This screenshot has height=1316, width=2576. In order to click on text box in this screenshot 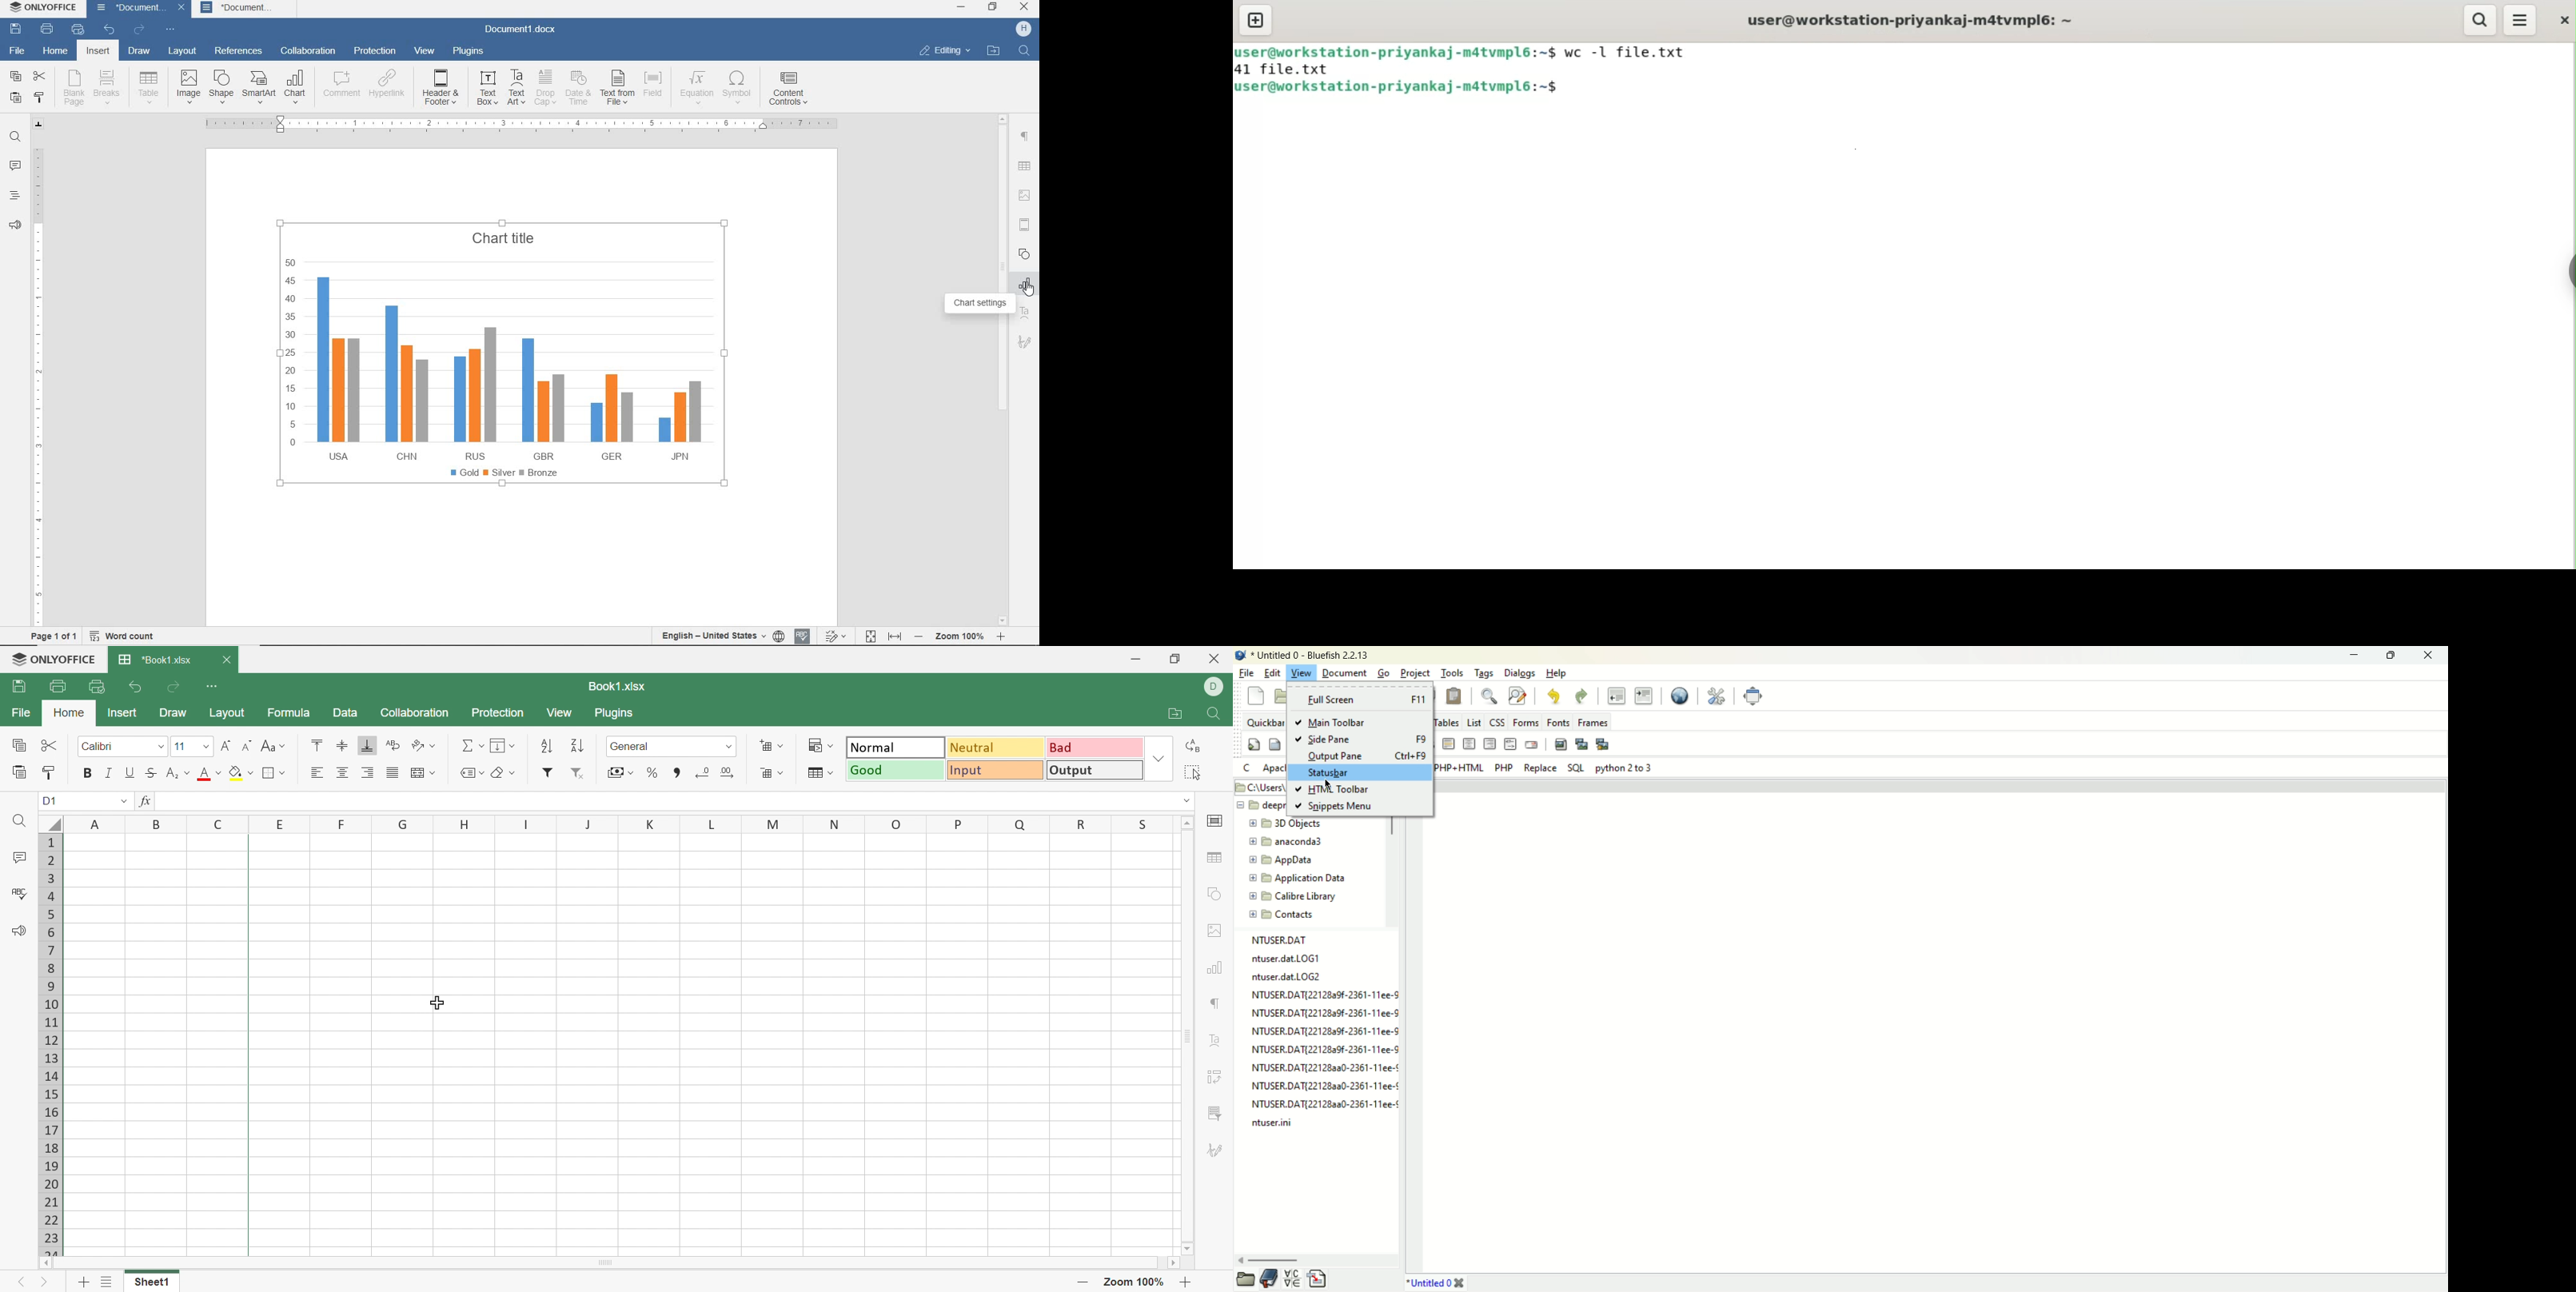, I will do `click(487, 90)`.